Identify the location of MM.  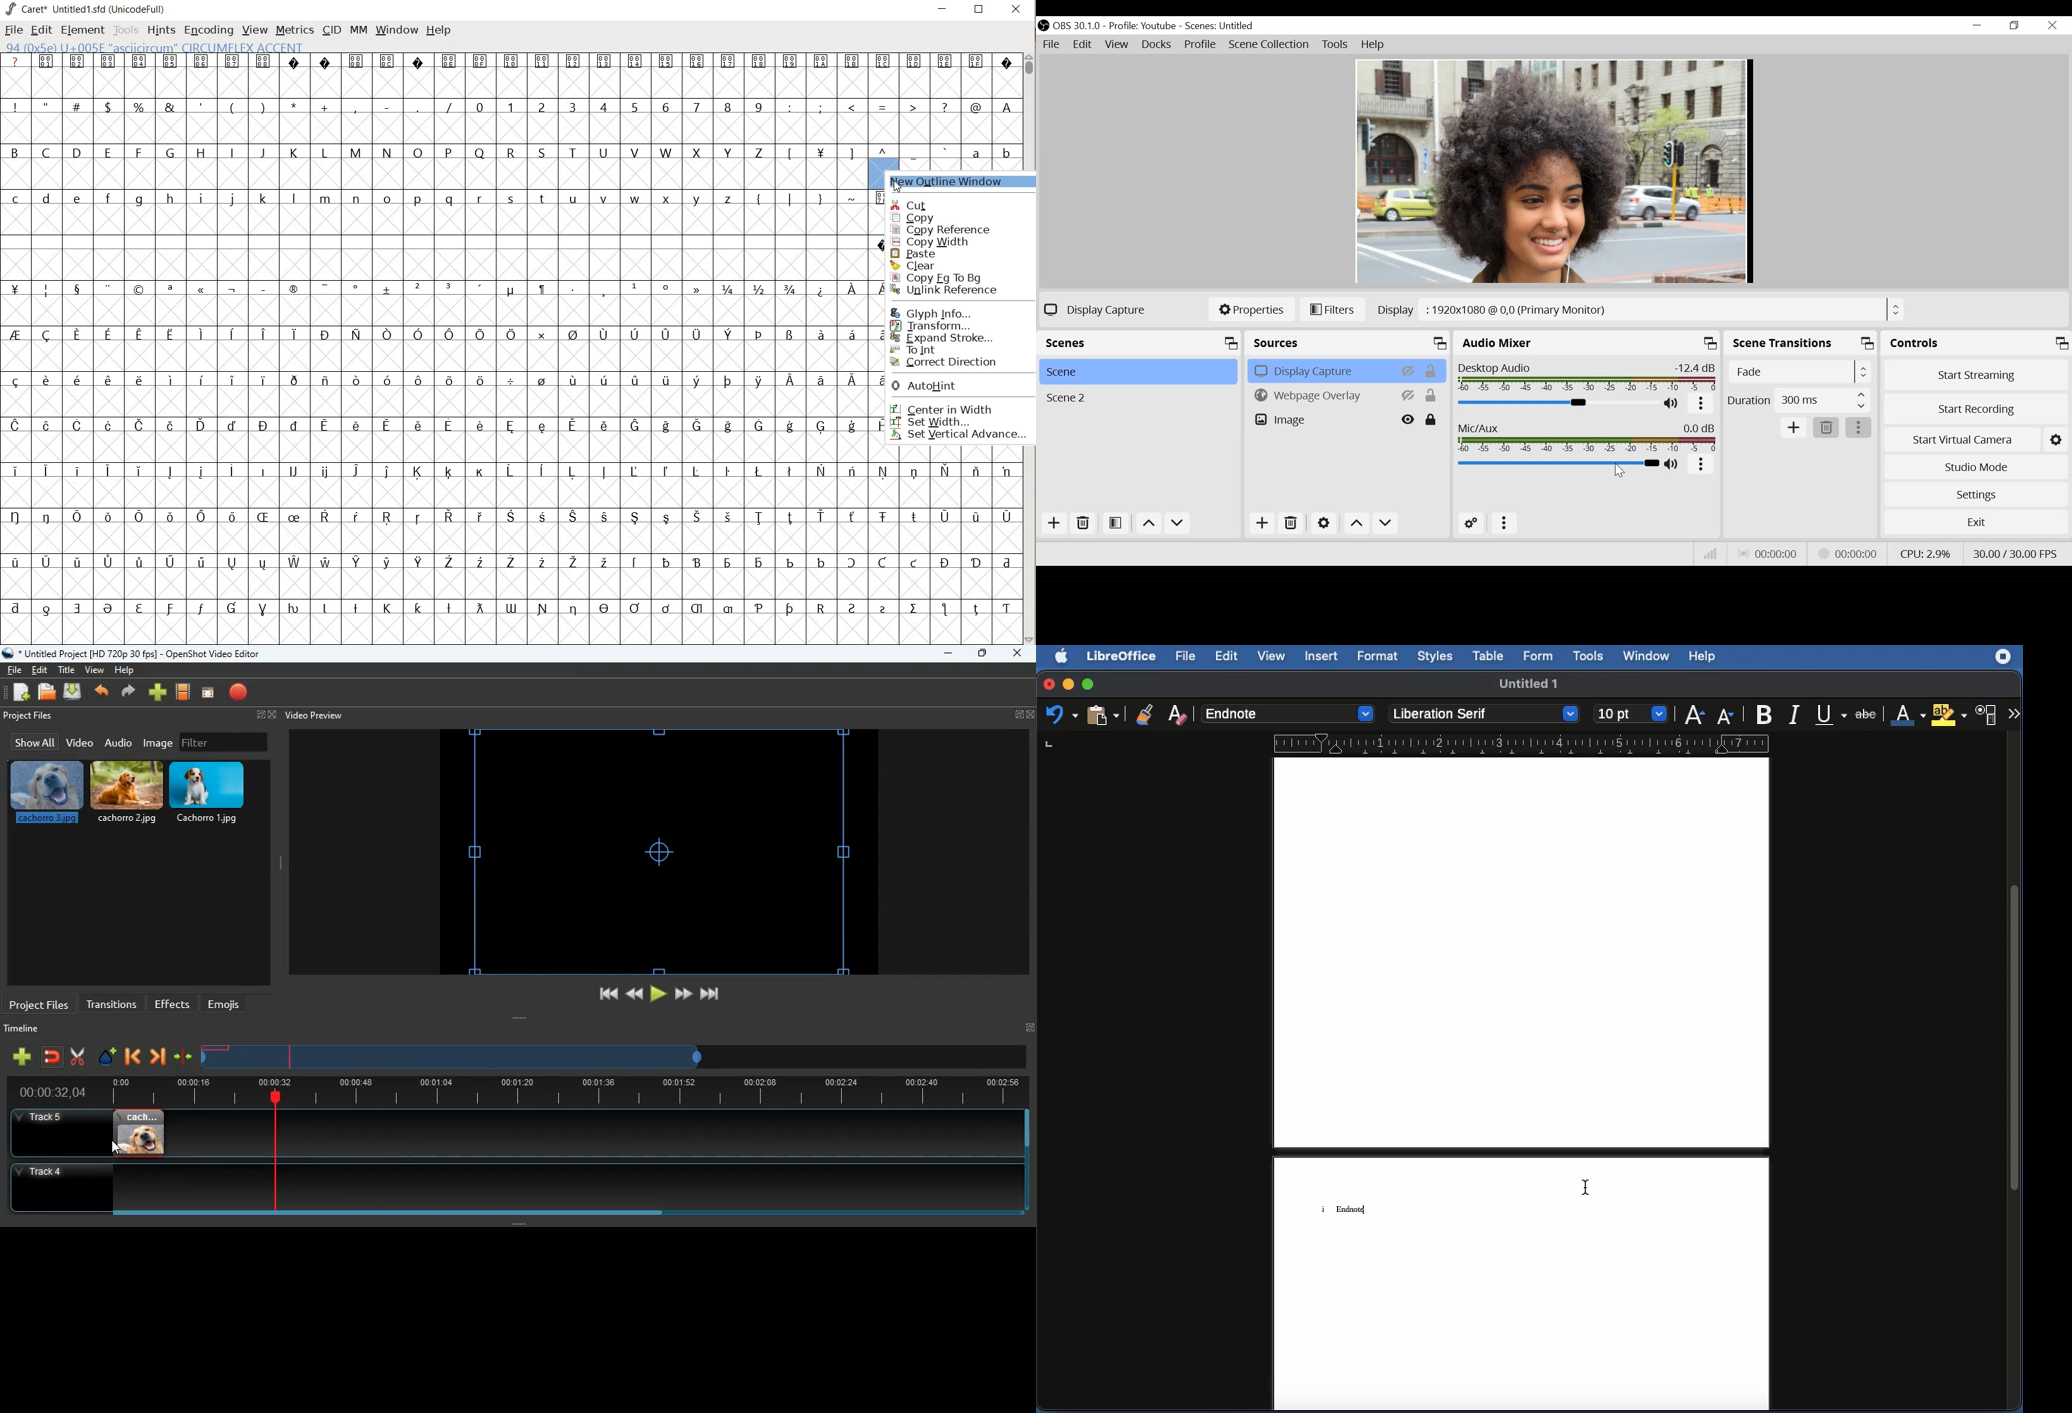
(356, 30).